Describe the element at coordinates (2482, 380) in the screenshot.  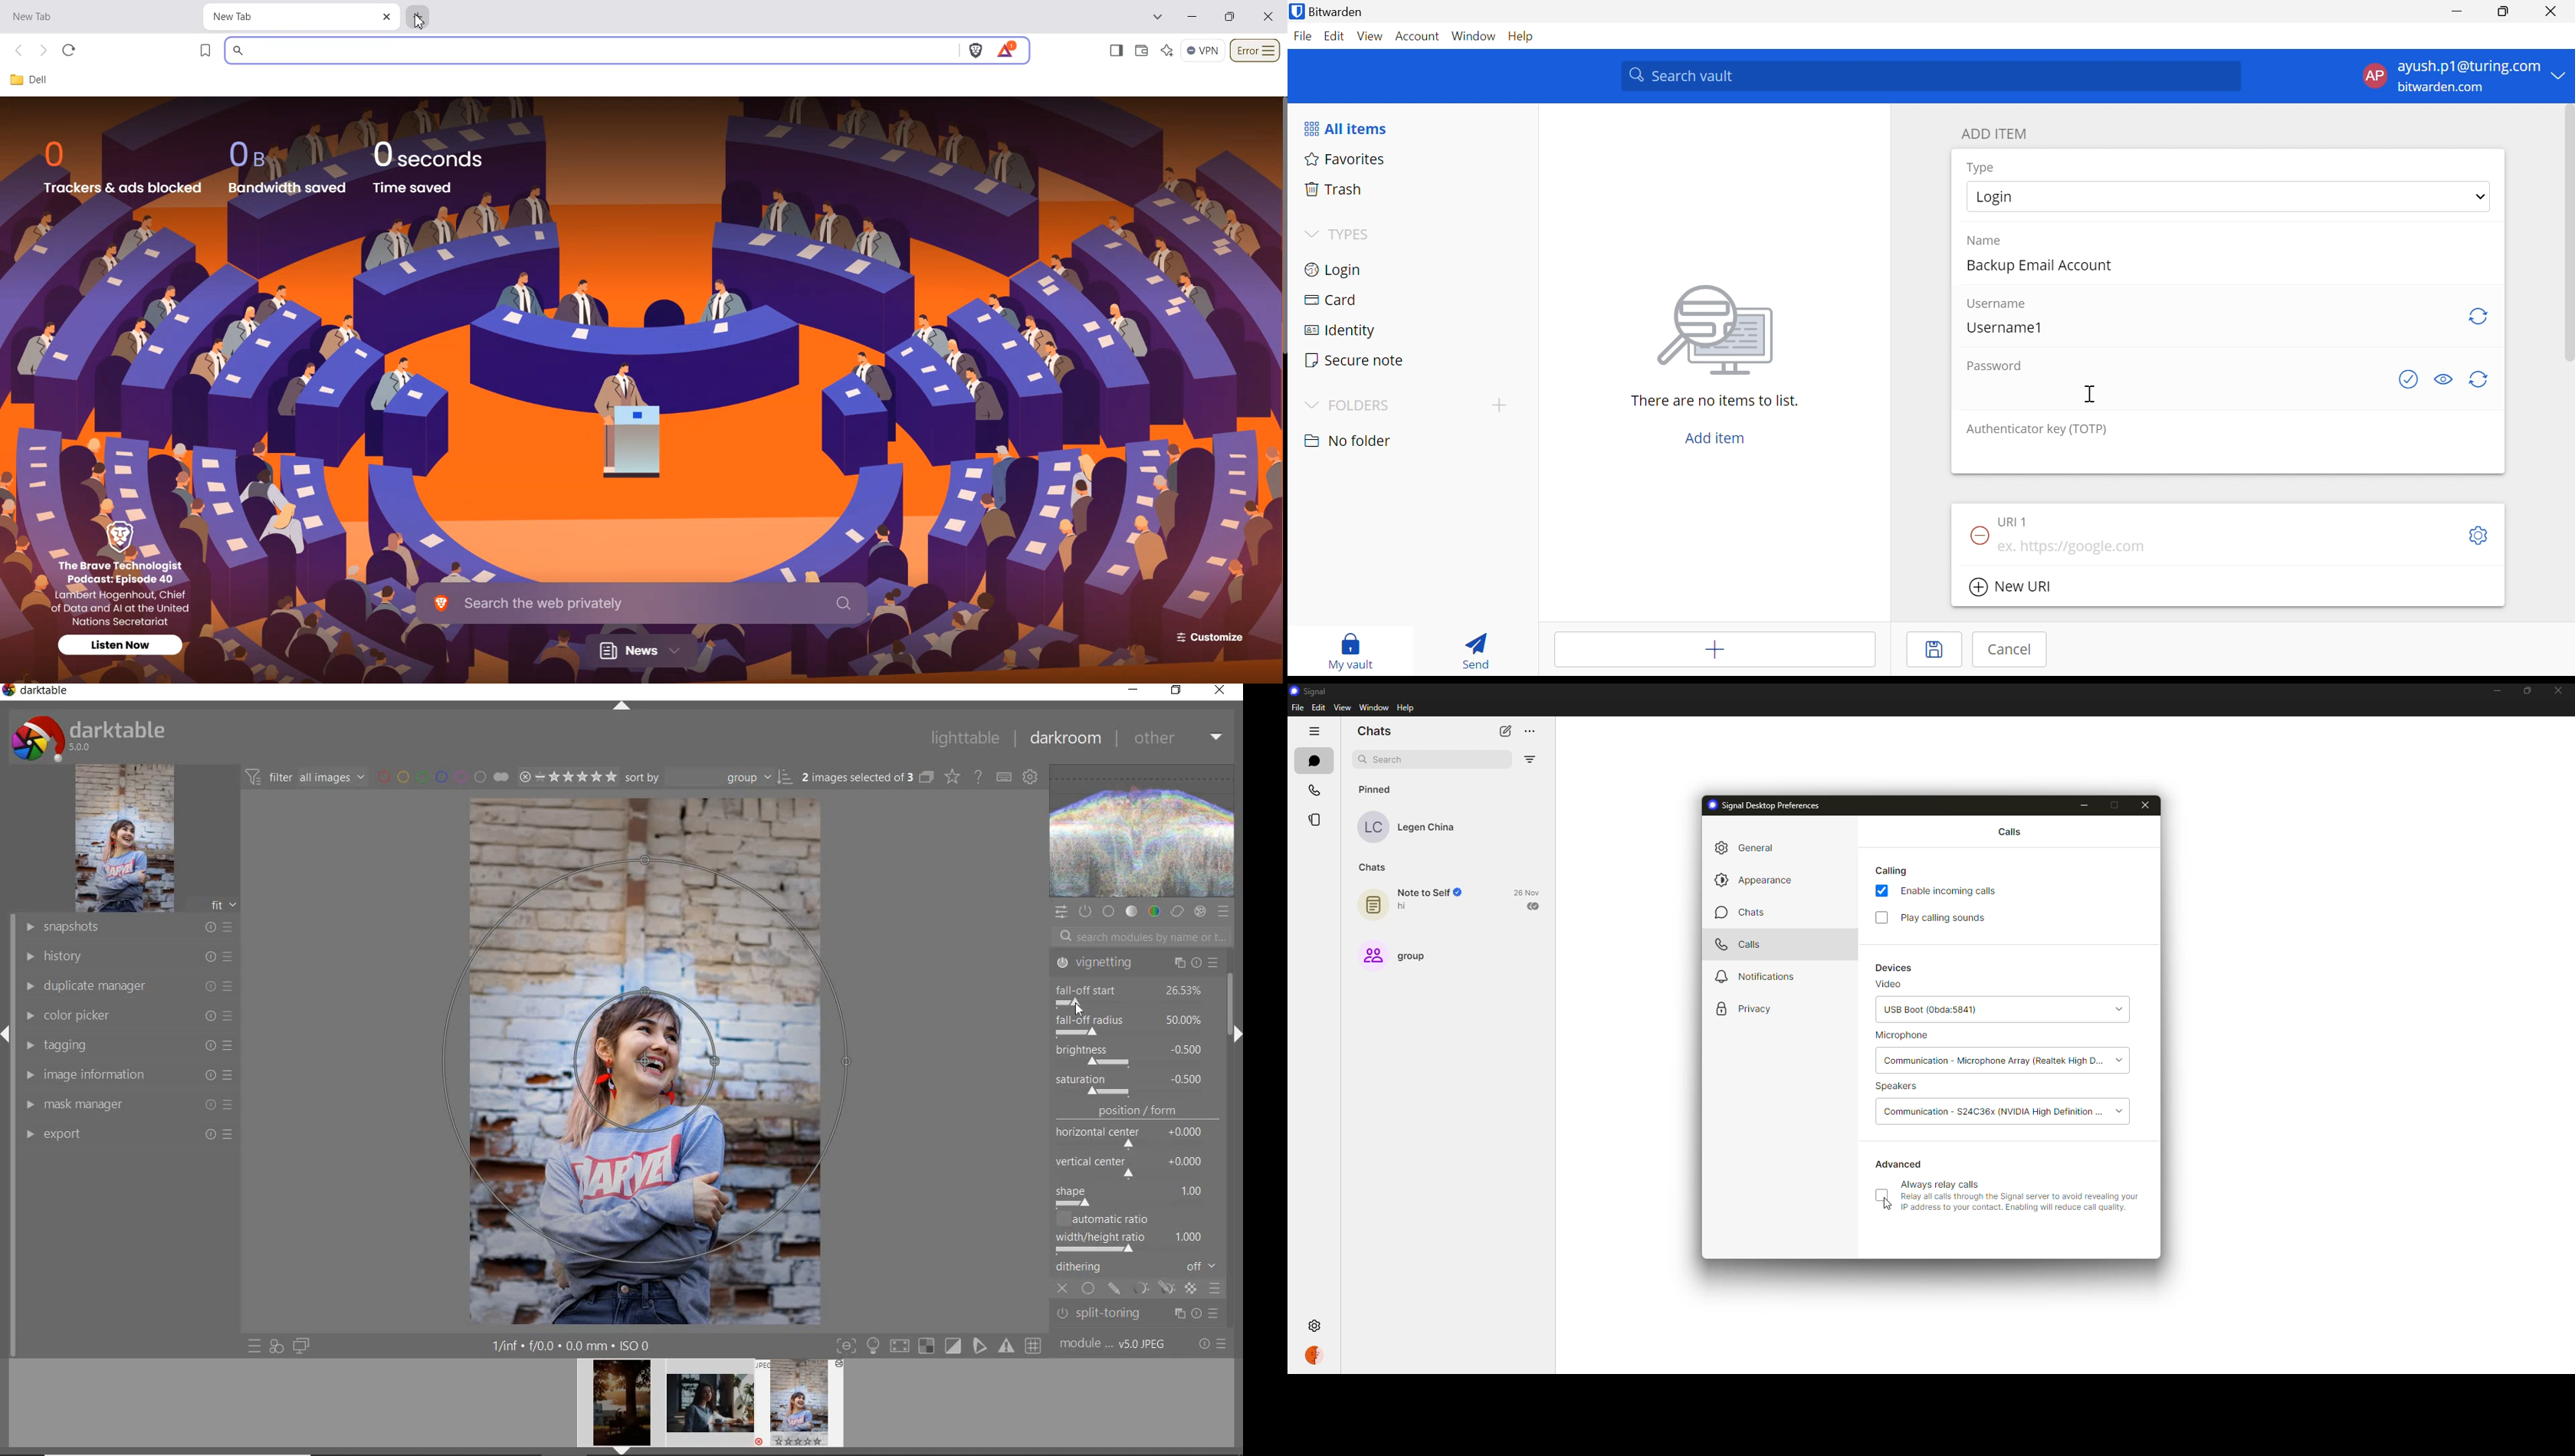
I see `Generate password` at that location.